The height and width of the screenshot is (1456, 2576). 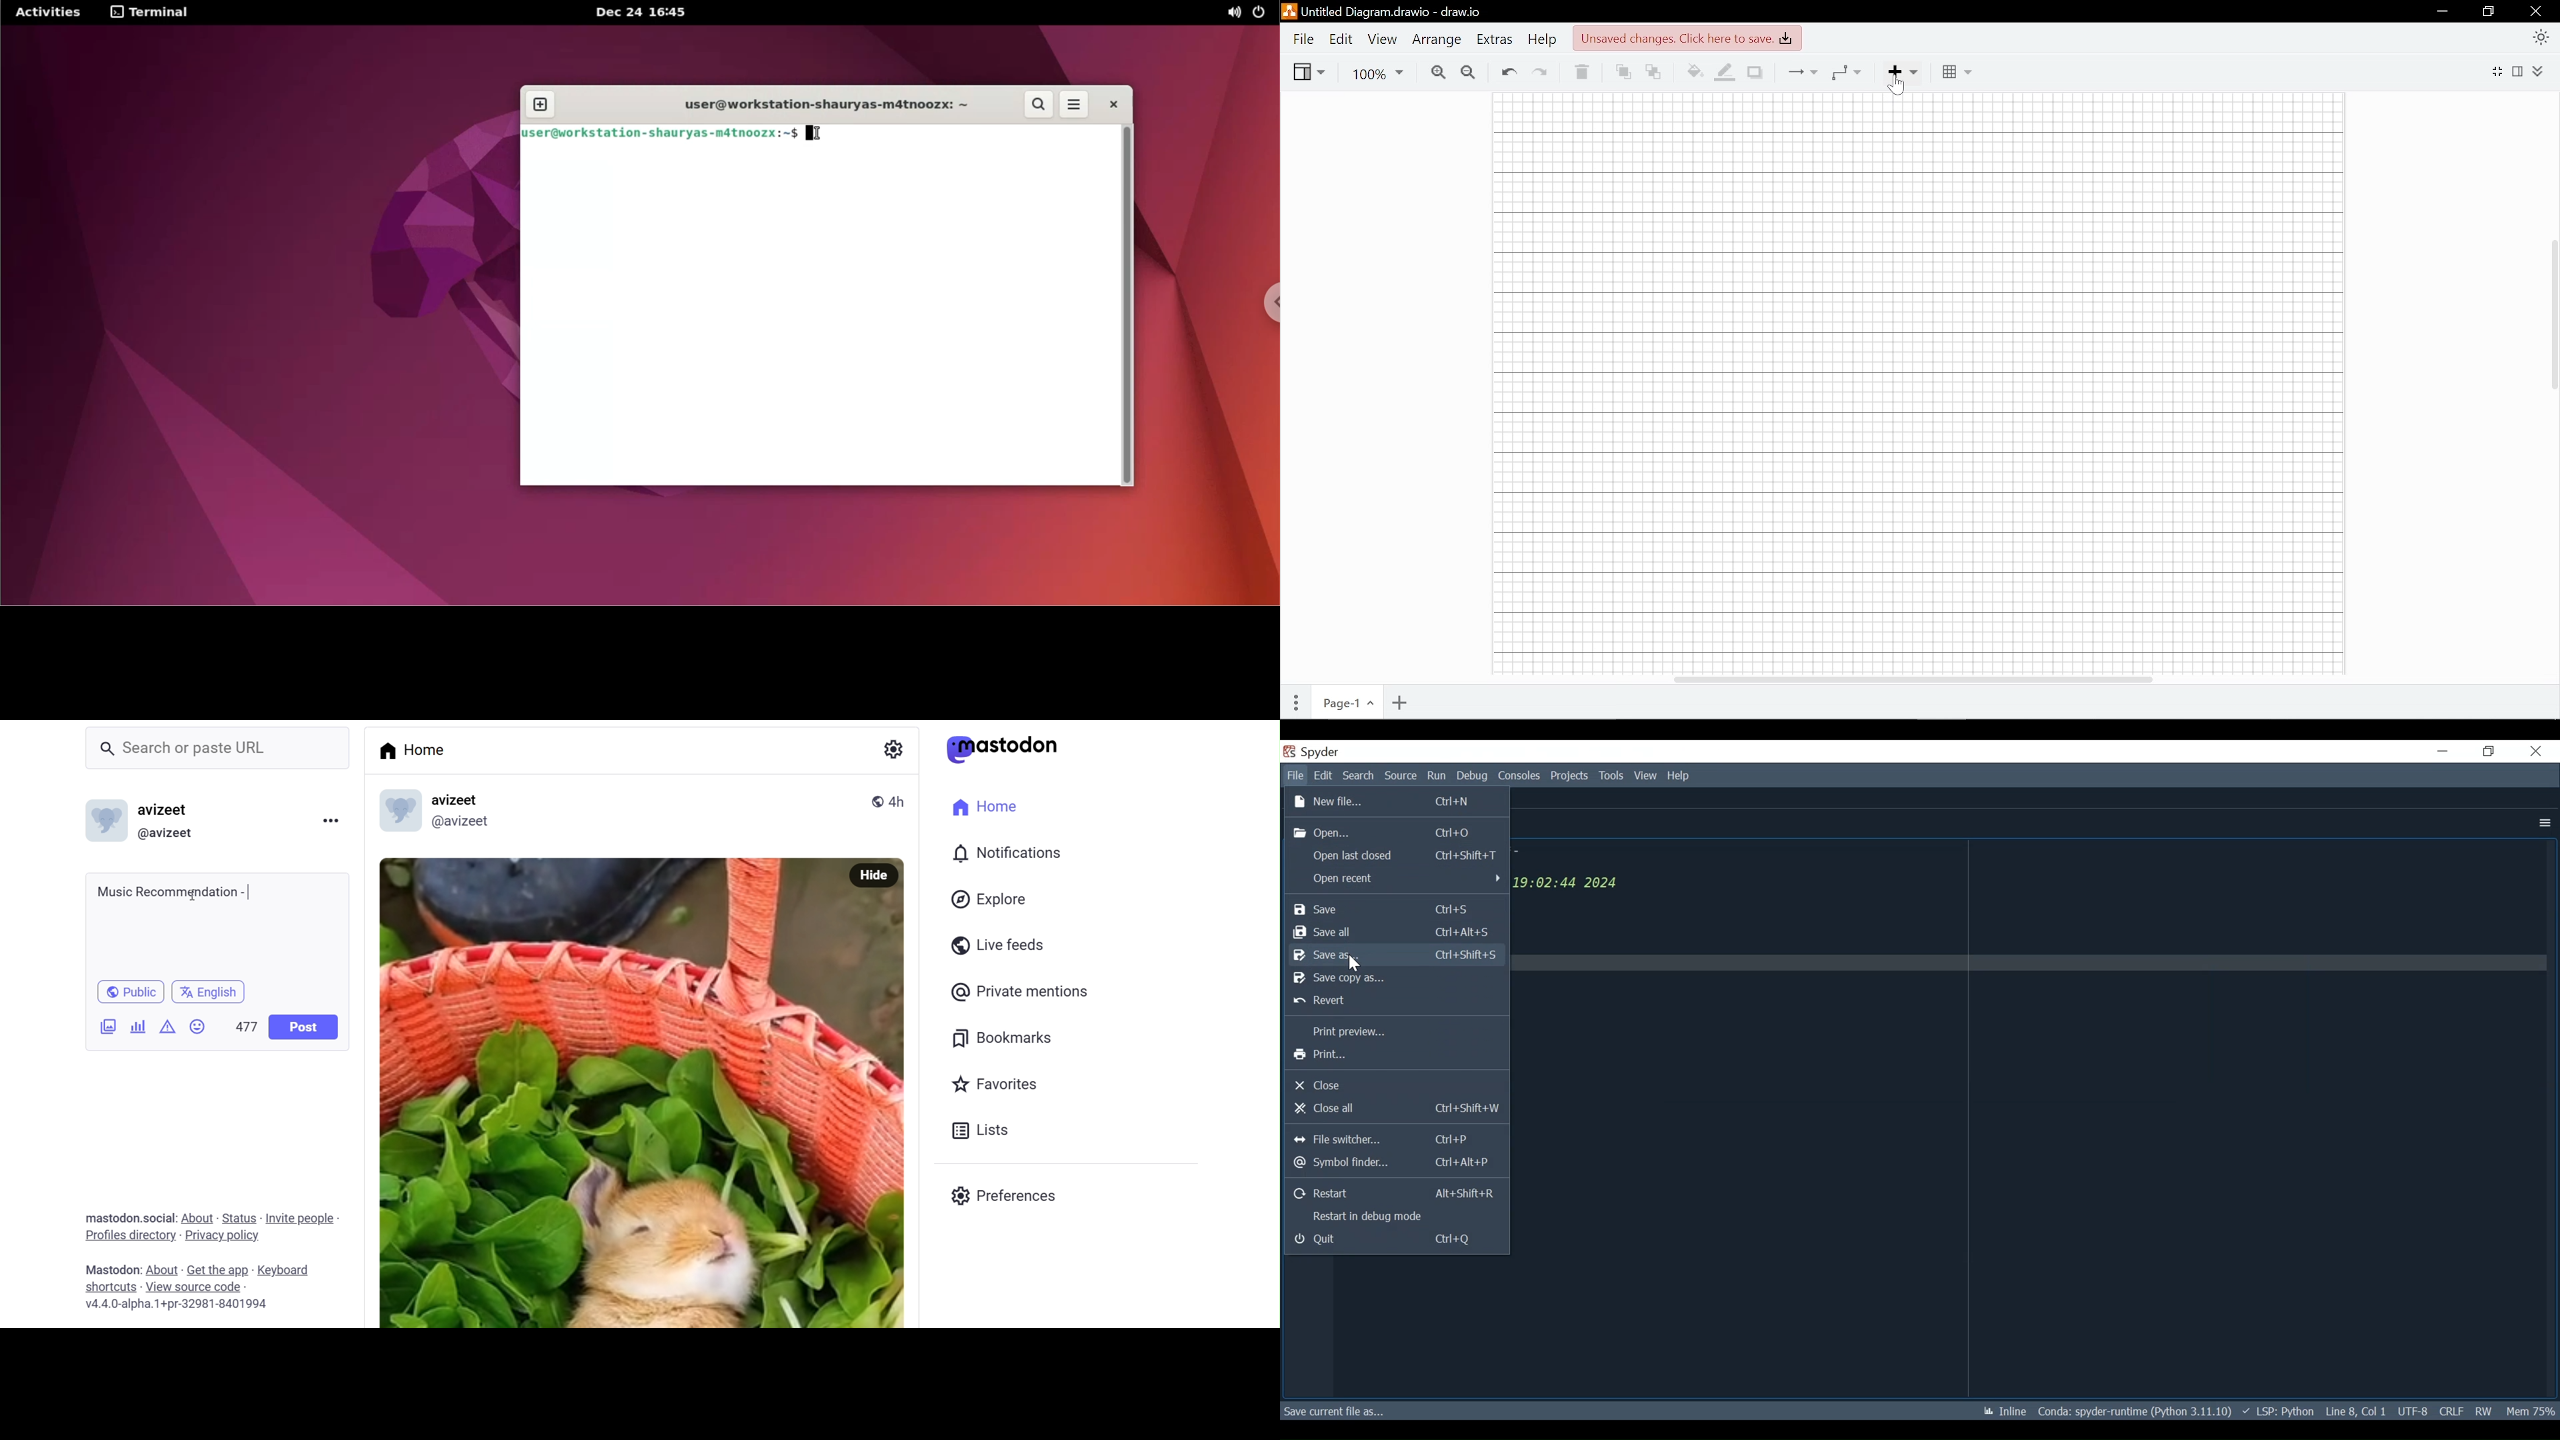 I want to click on save current file, so click(x=1335, y=1410).